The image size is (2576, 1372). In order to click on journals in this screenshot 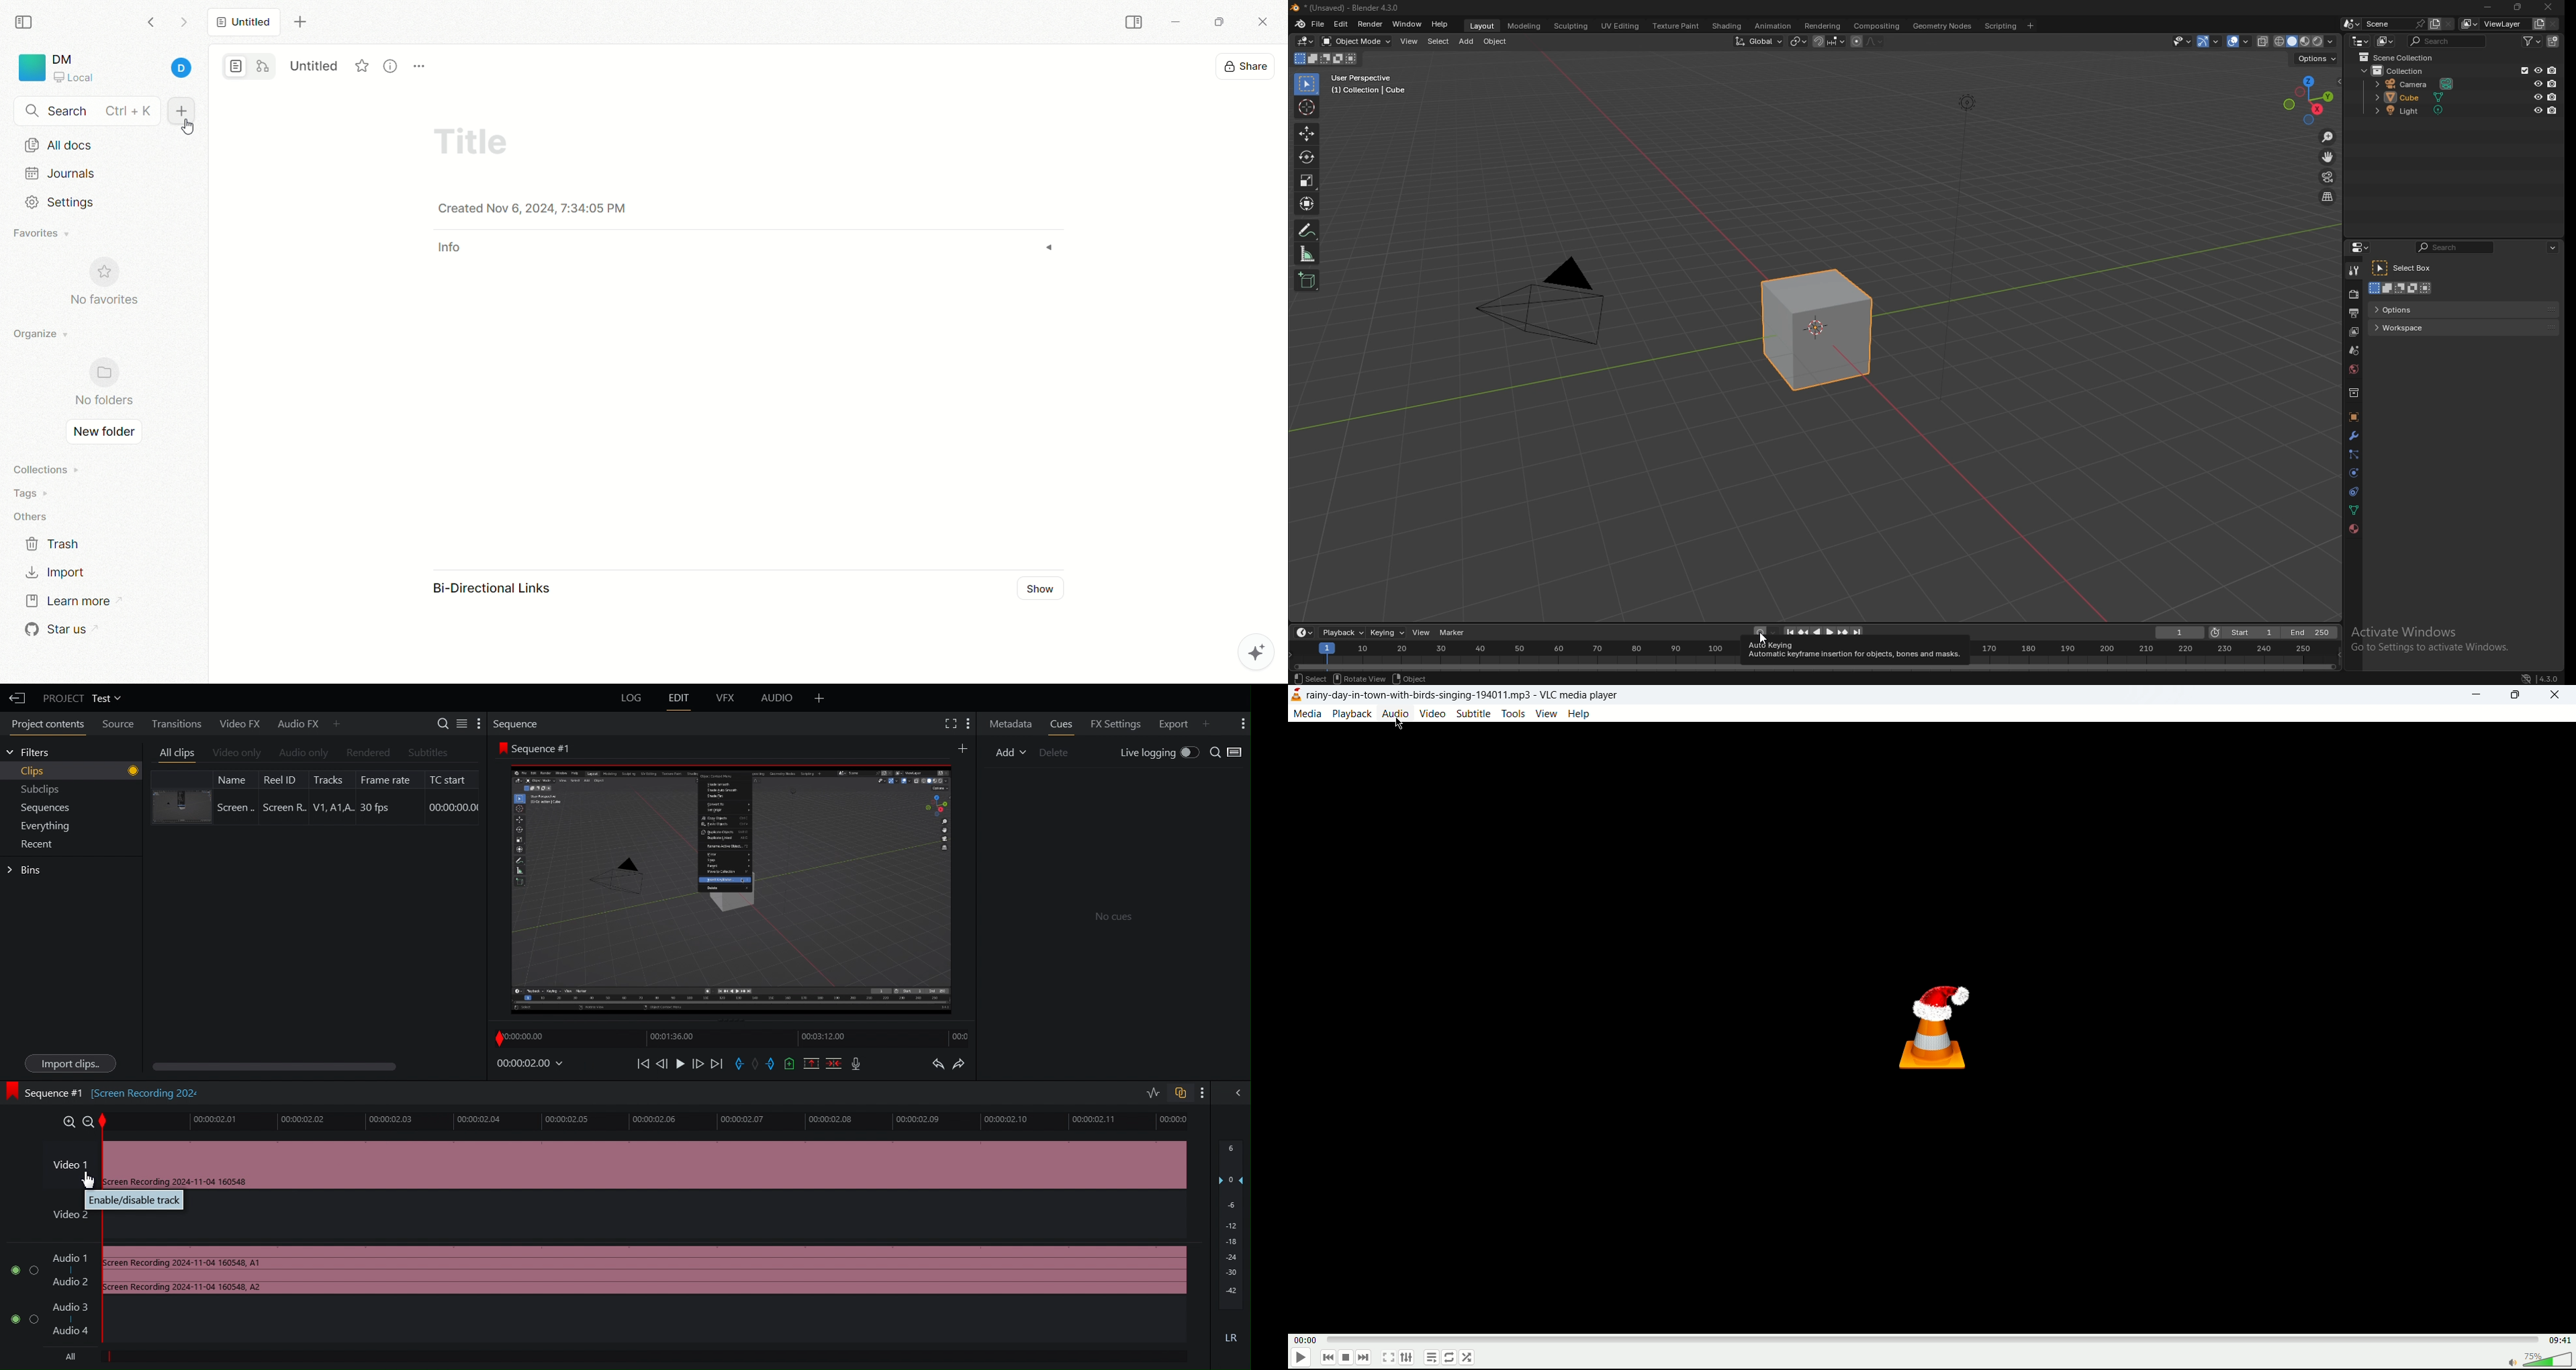, I will do `click(63, 173)`.